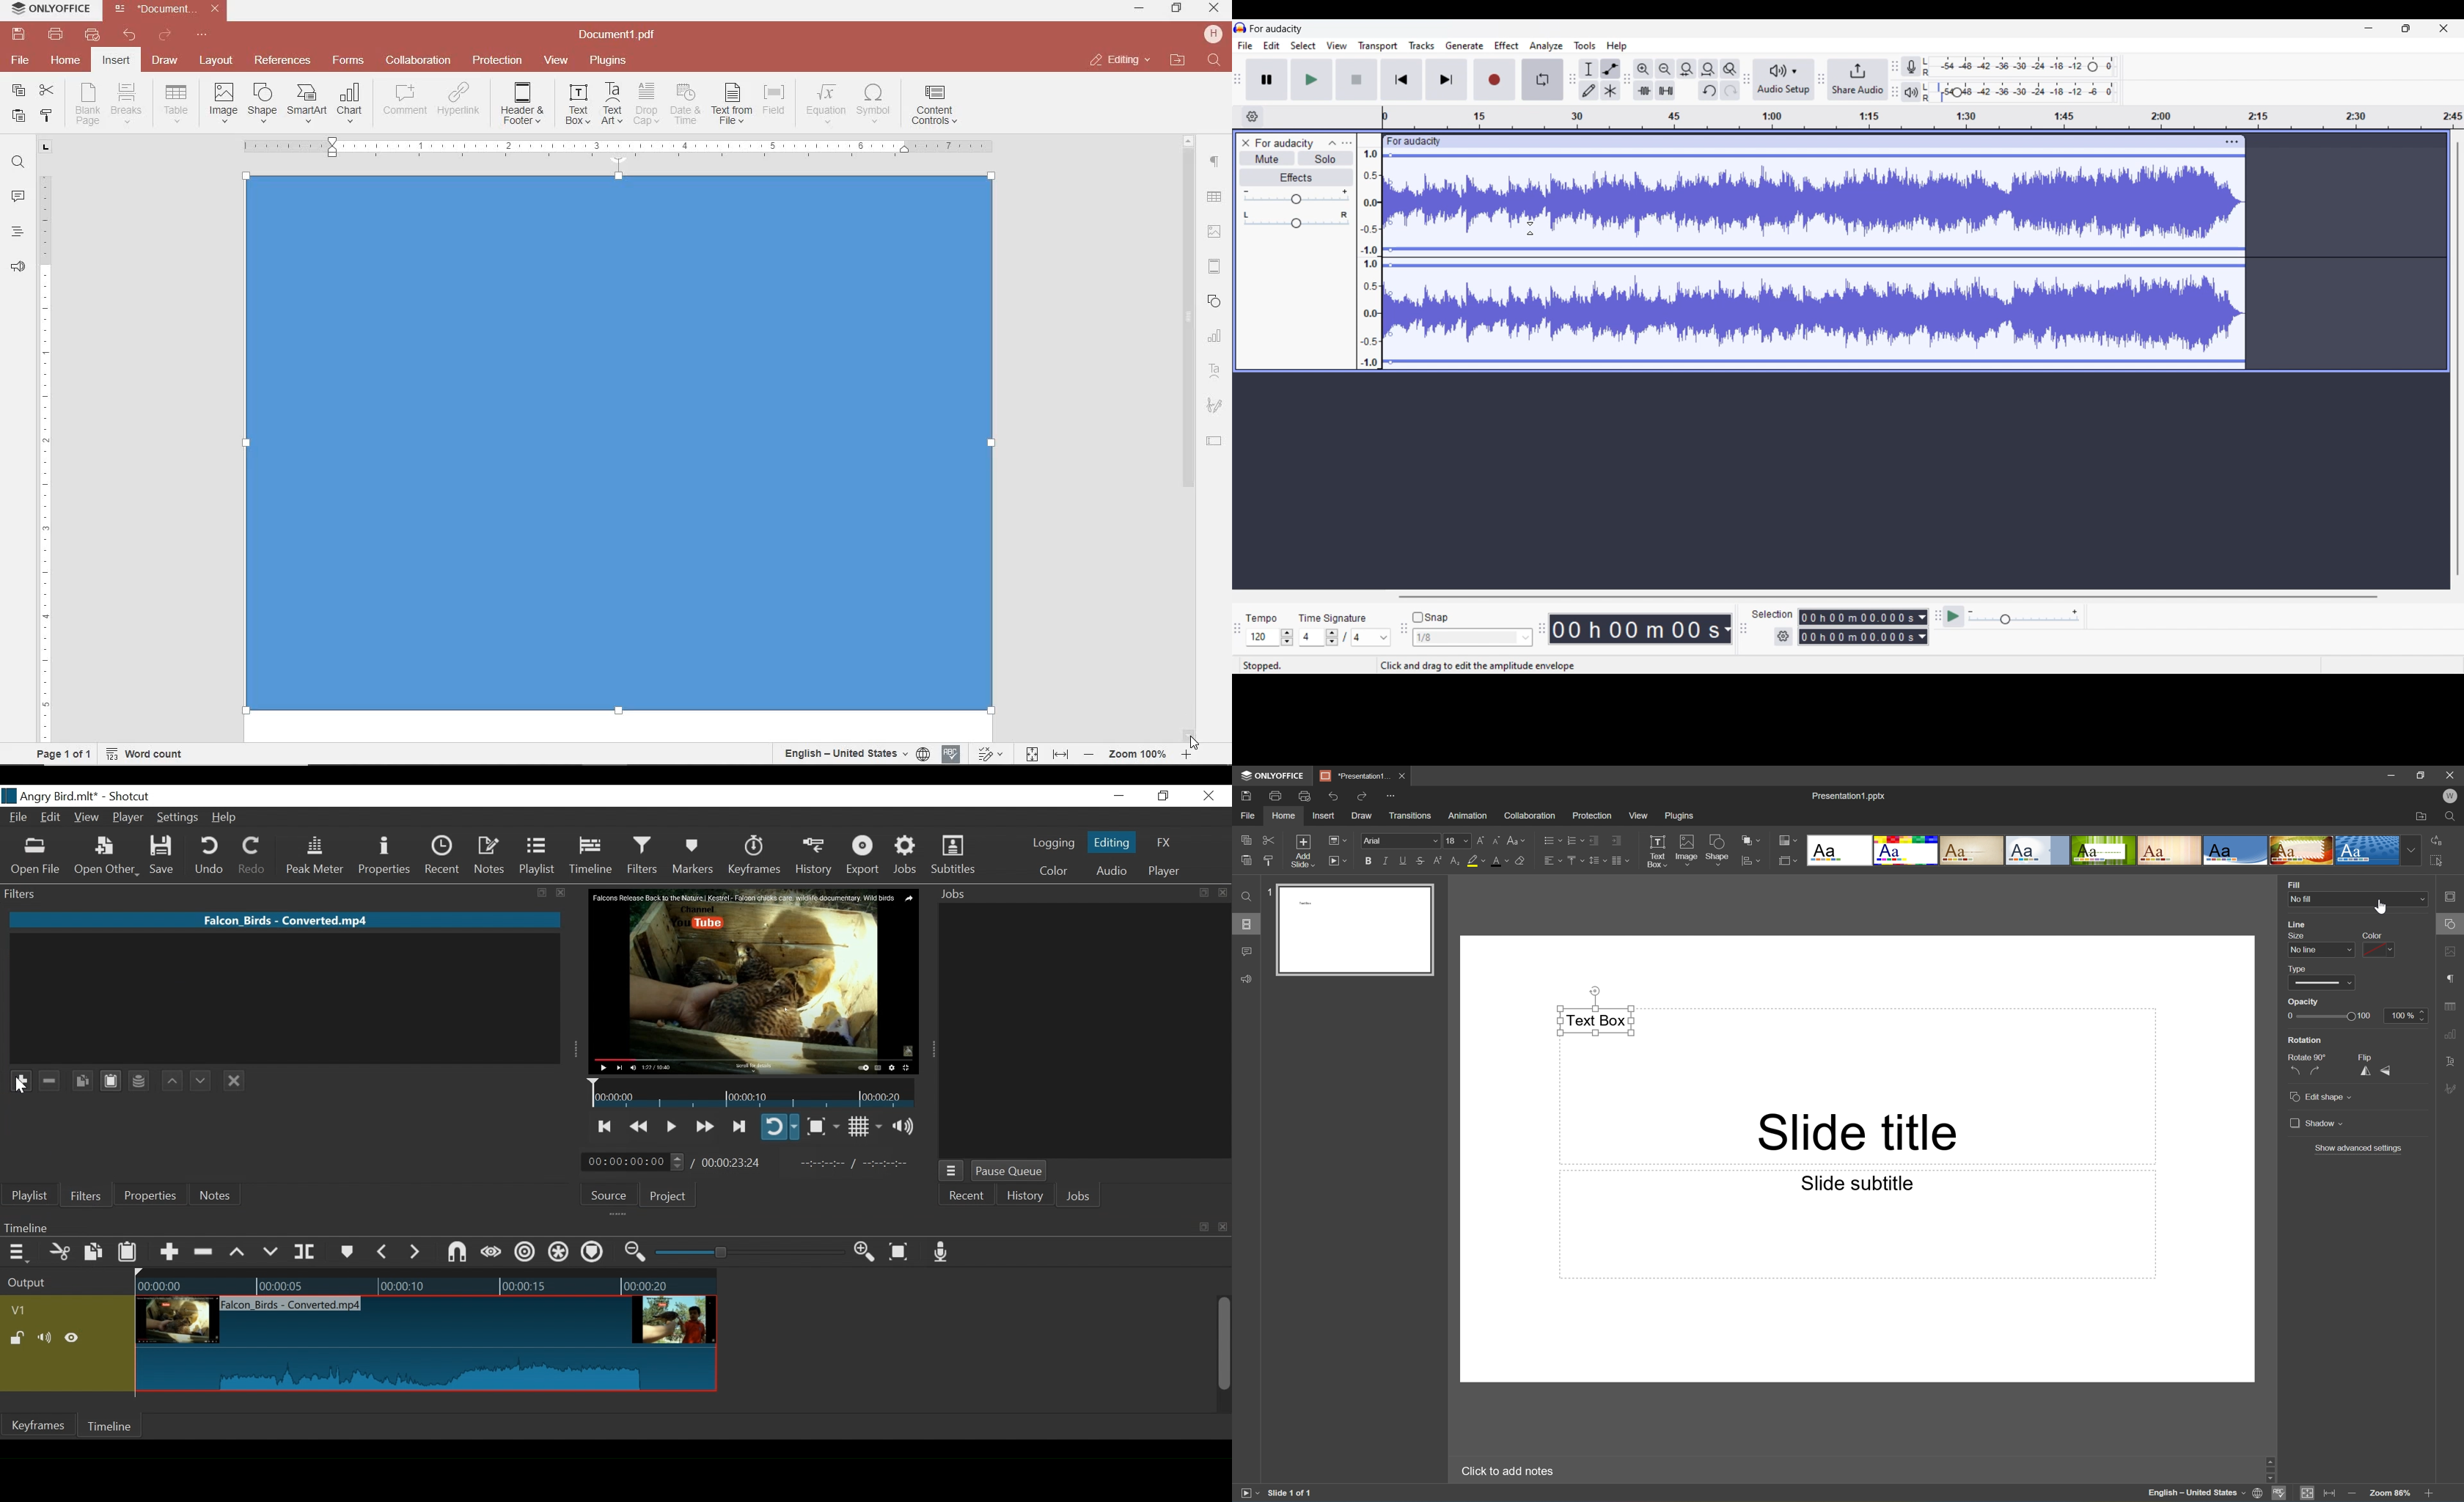 The image size is (2464, 1512). What do you see at coordinates (611, 61) in the screenshot?
I see `plugins` at bounding box center [611, 61].